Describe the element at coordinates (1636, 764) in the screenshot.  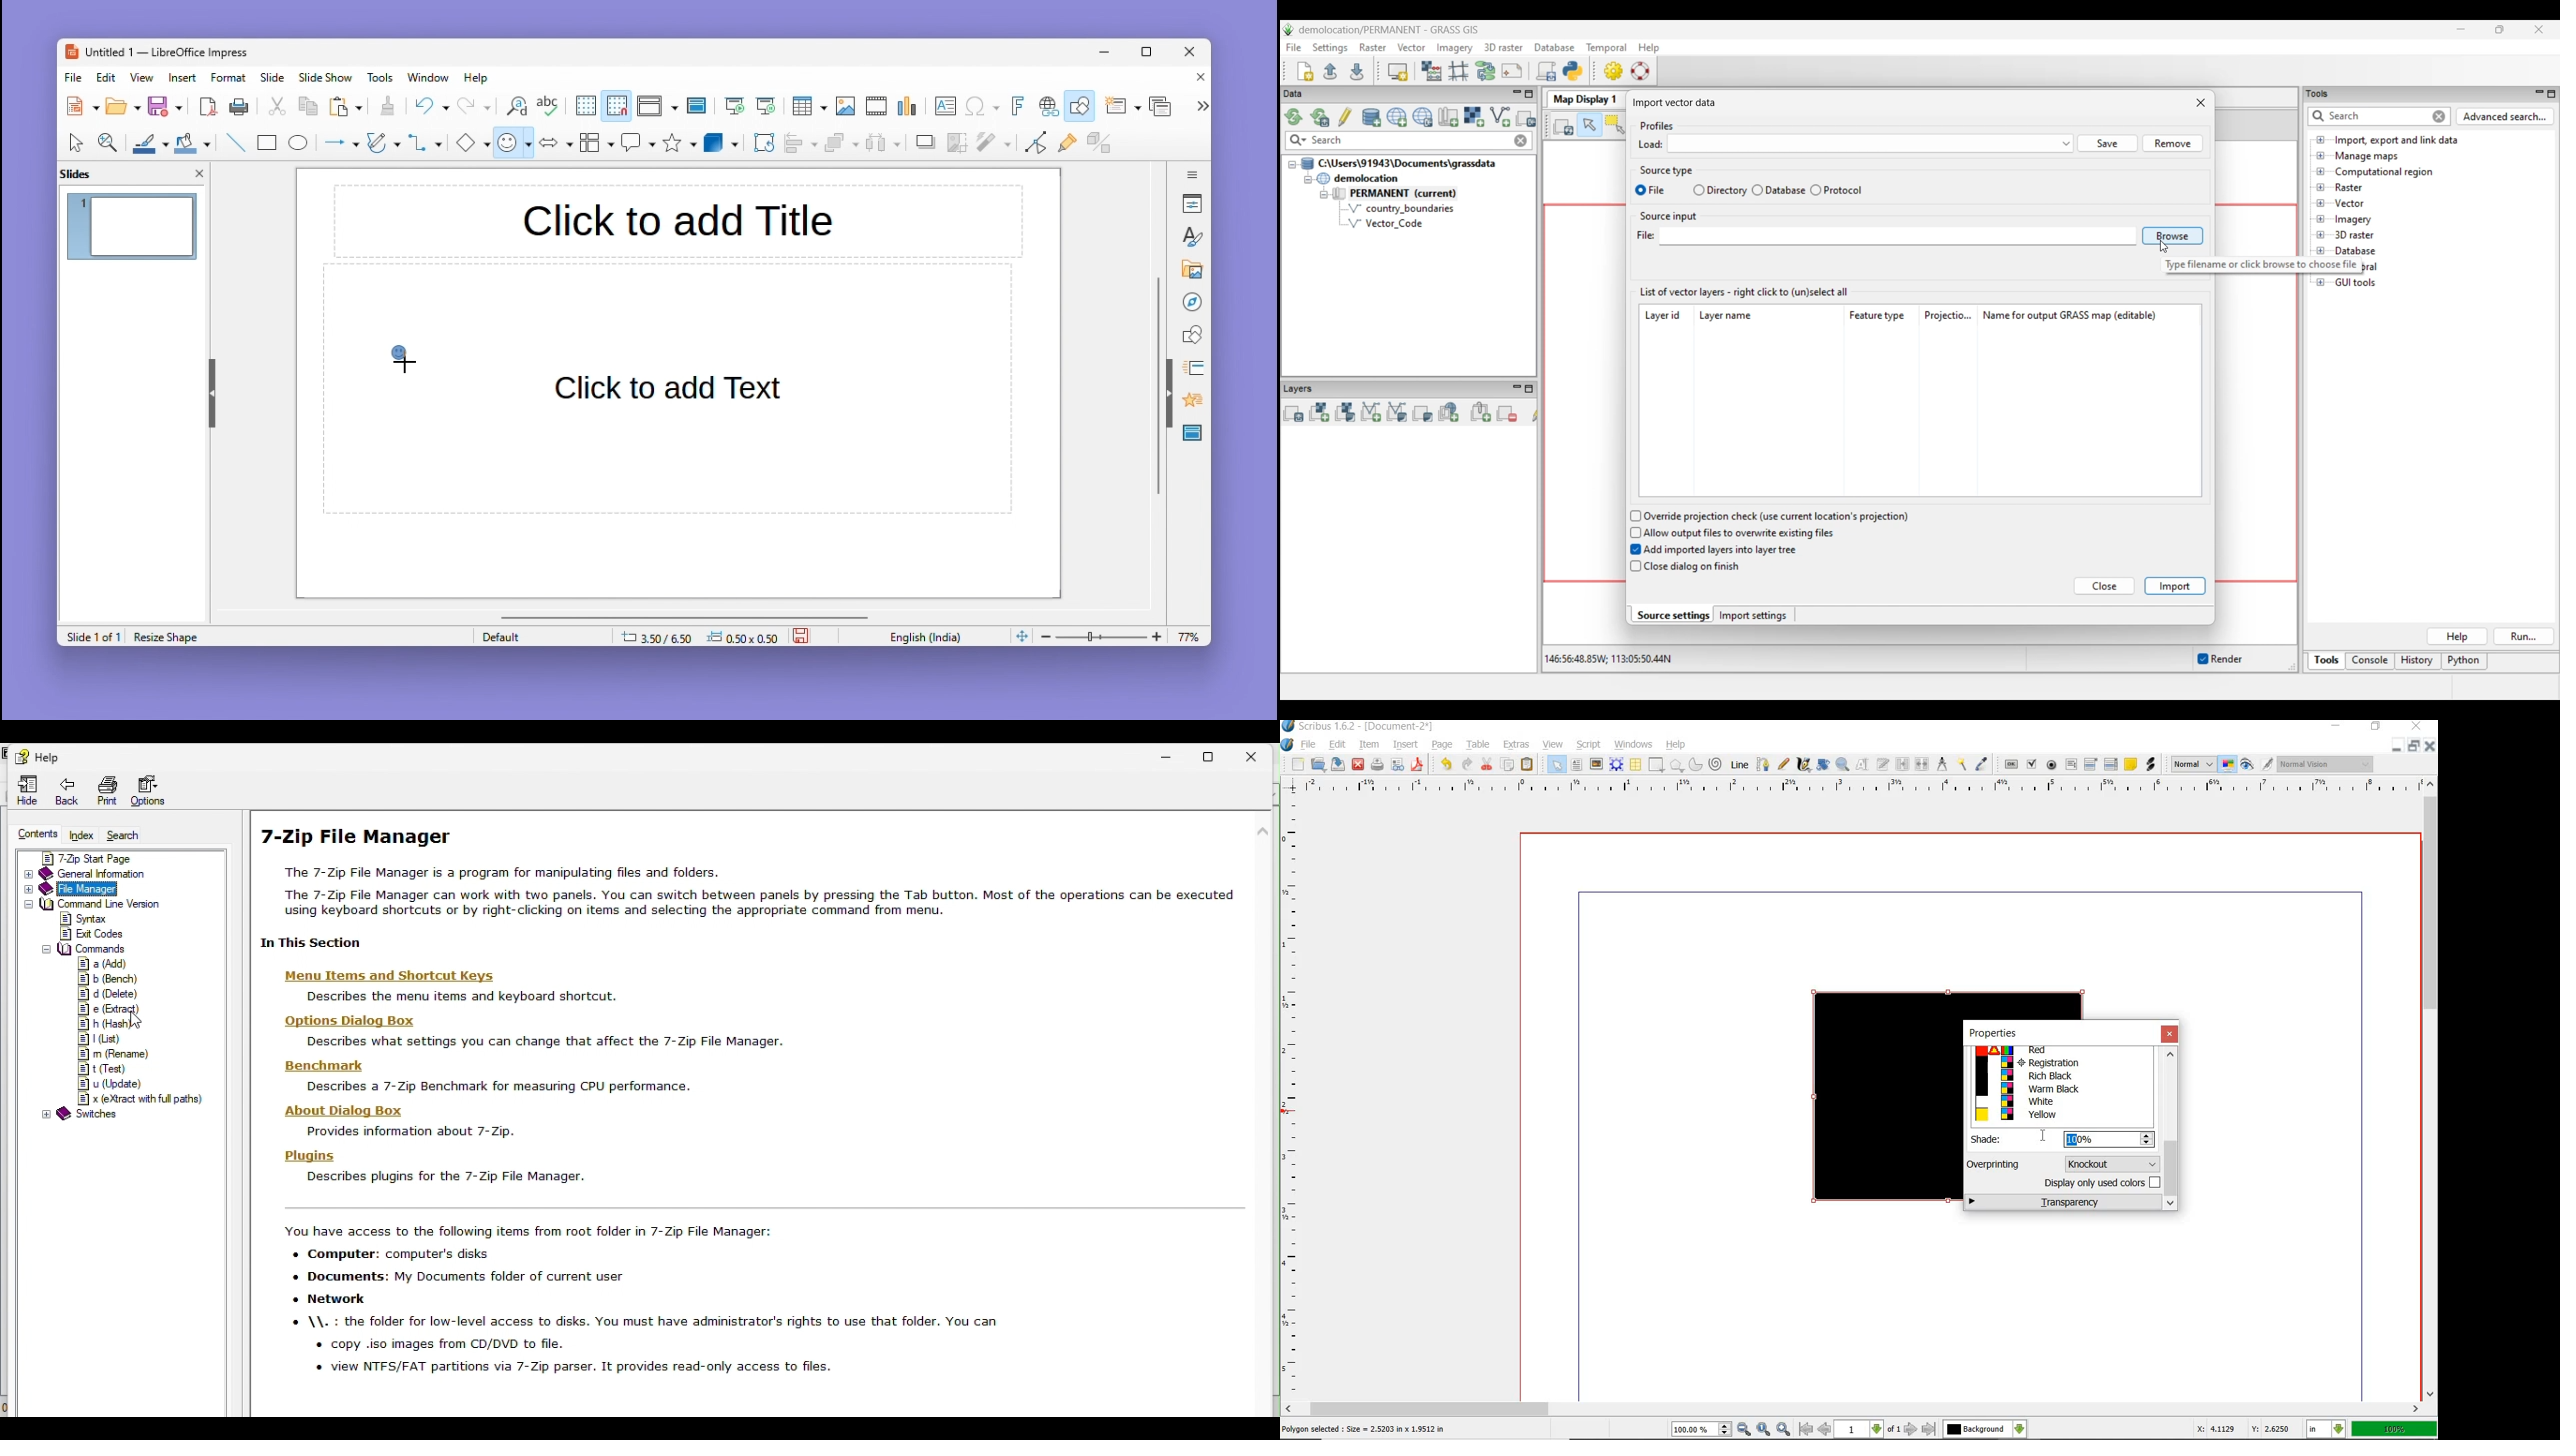
I see `table` at that location.